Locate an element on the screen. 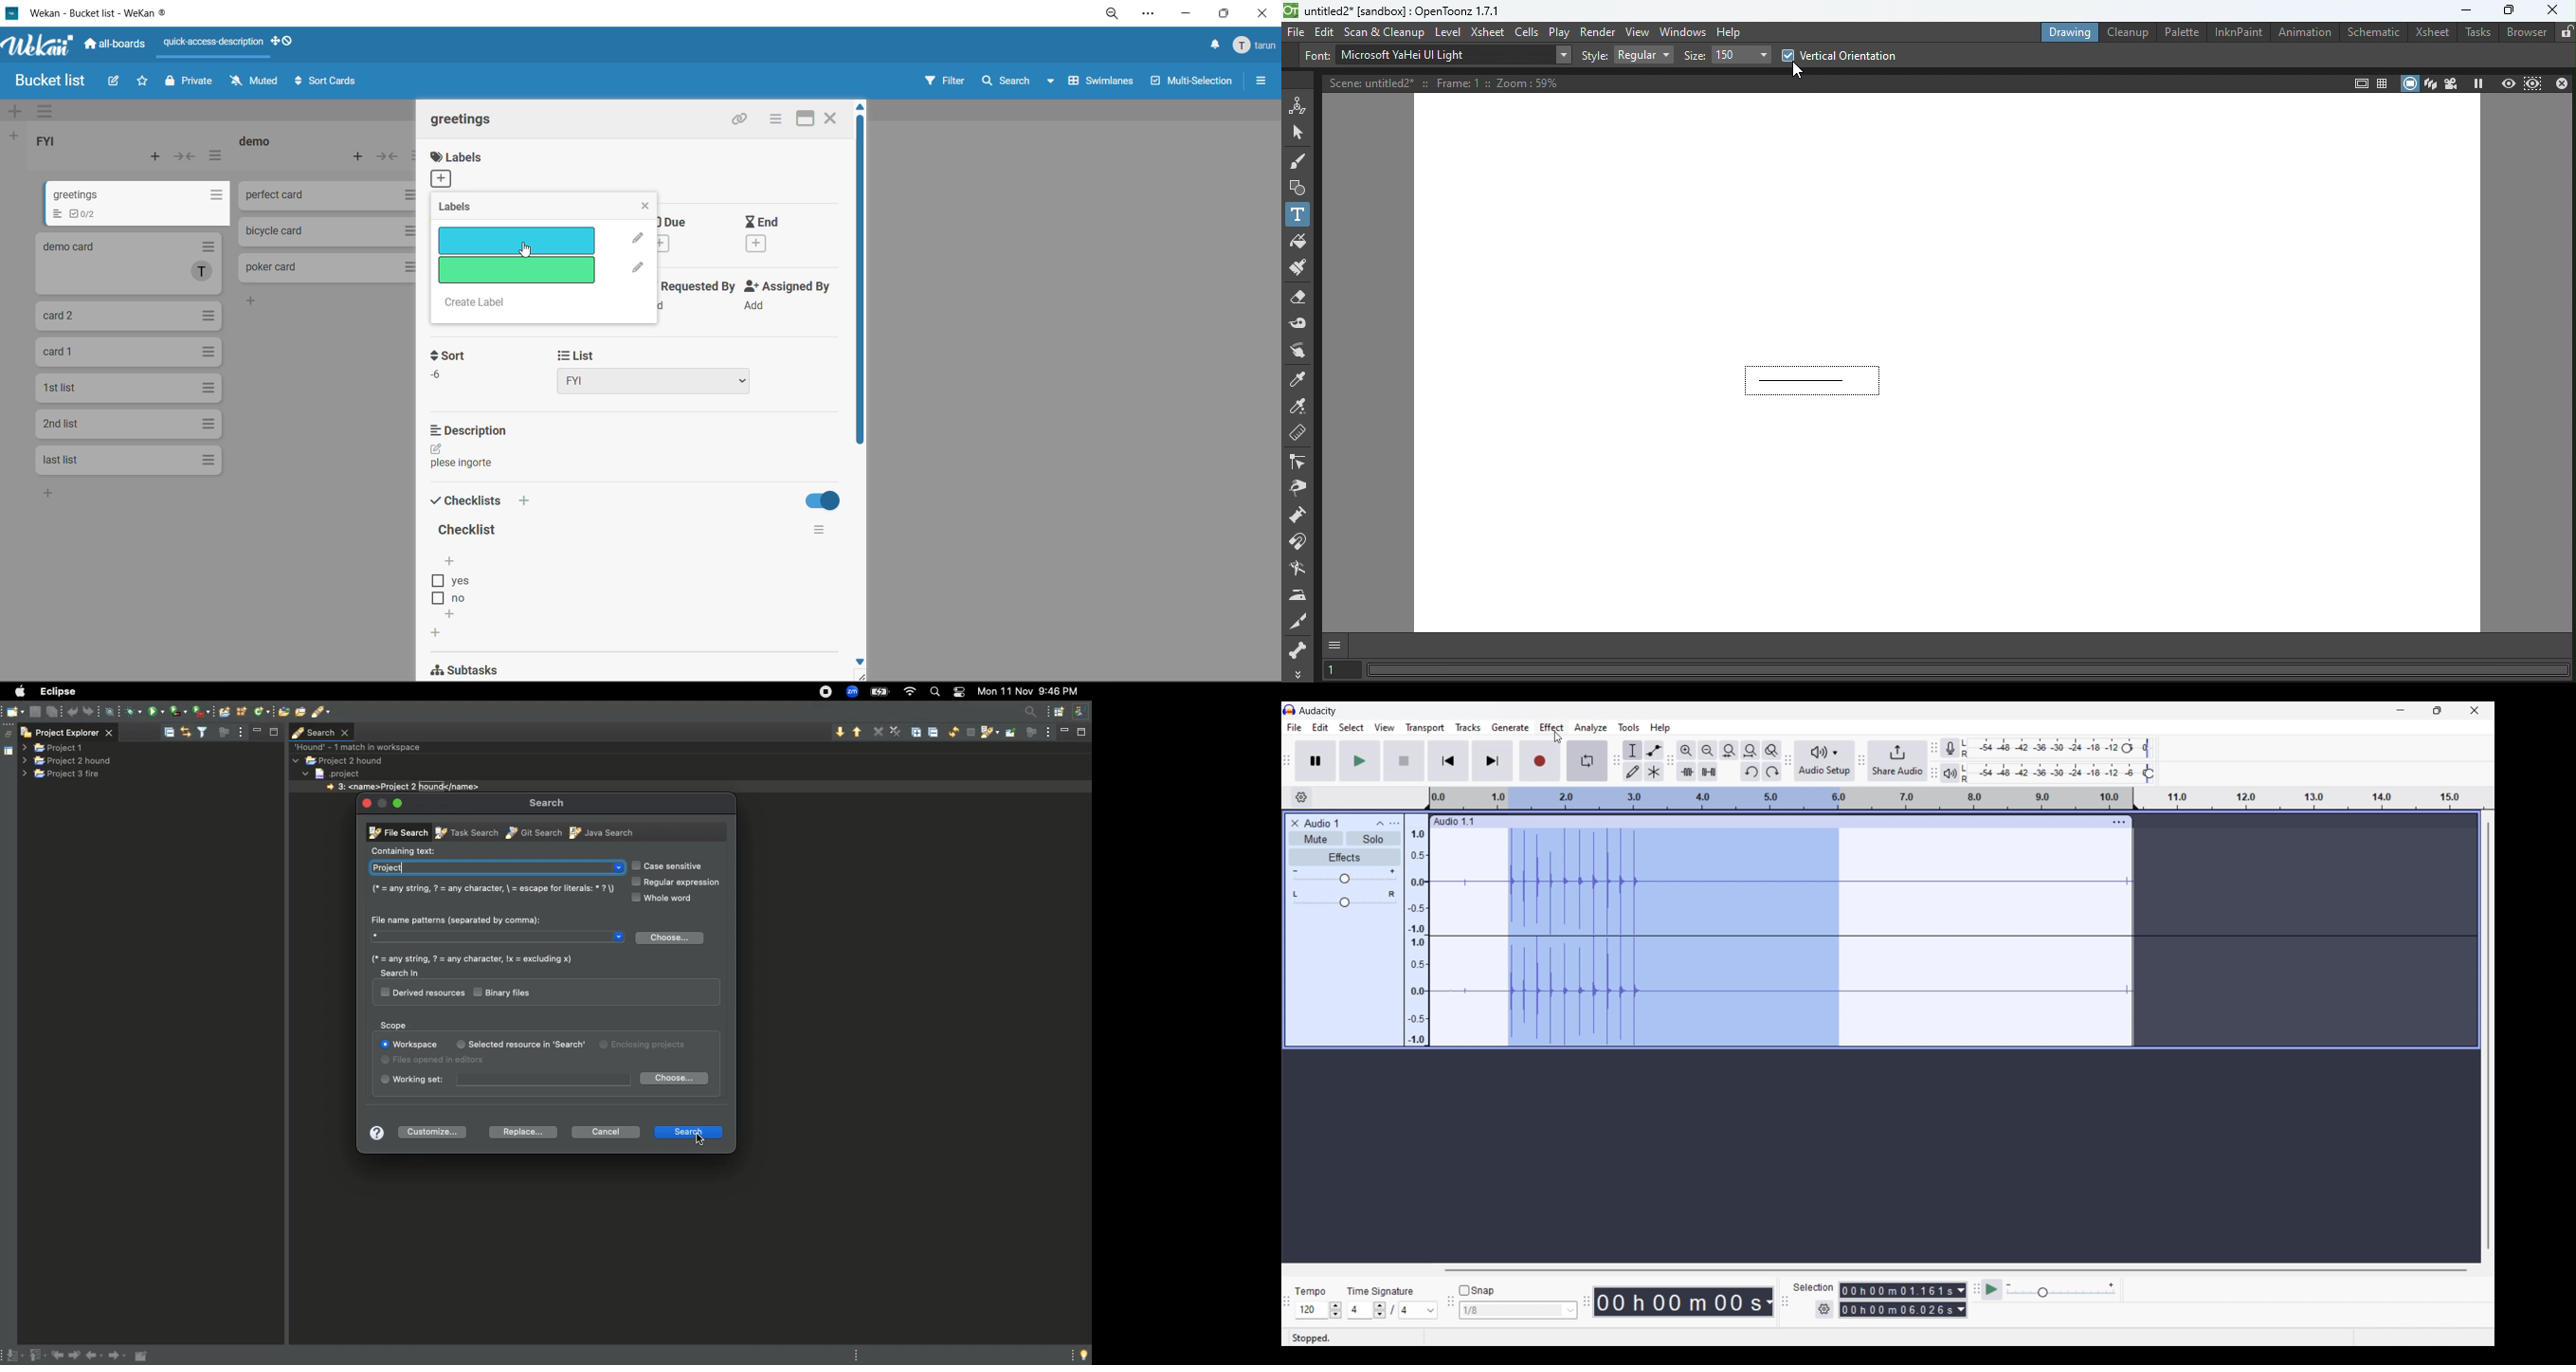  Measurement options for duration is located at coordinates (1768, 1302).